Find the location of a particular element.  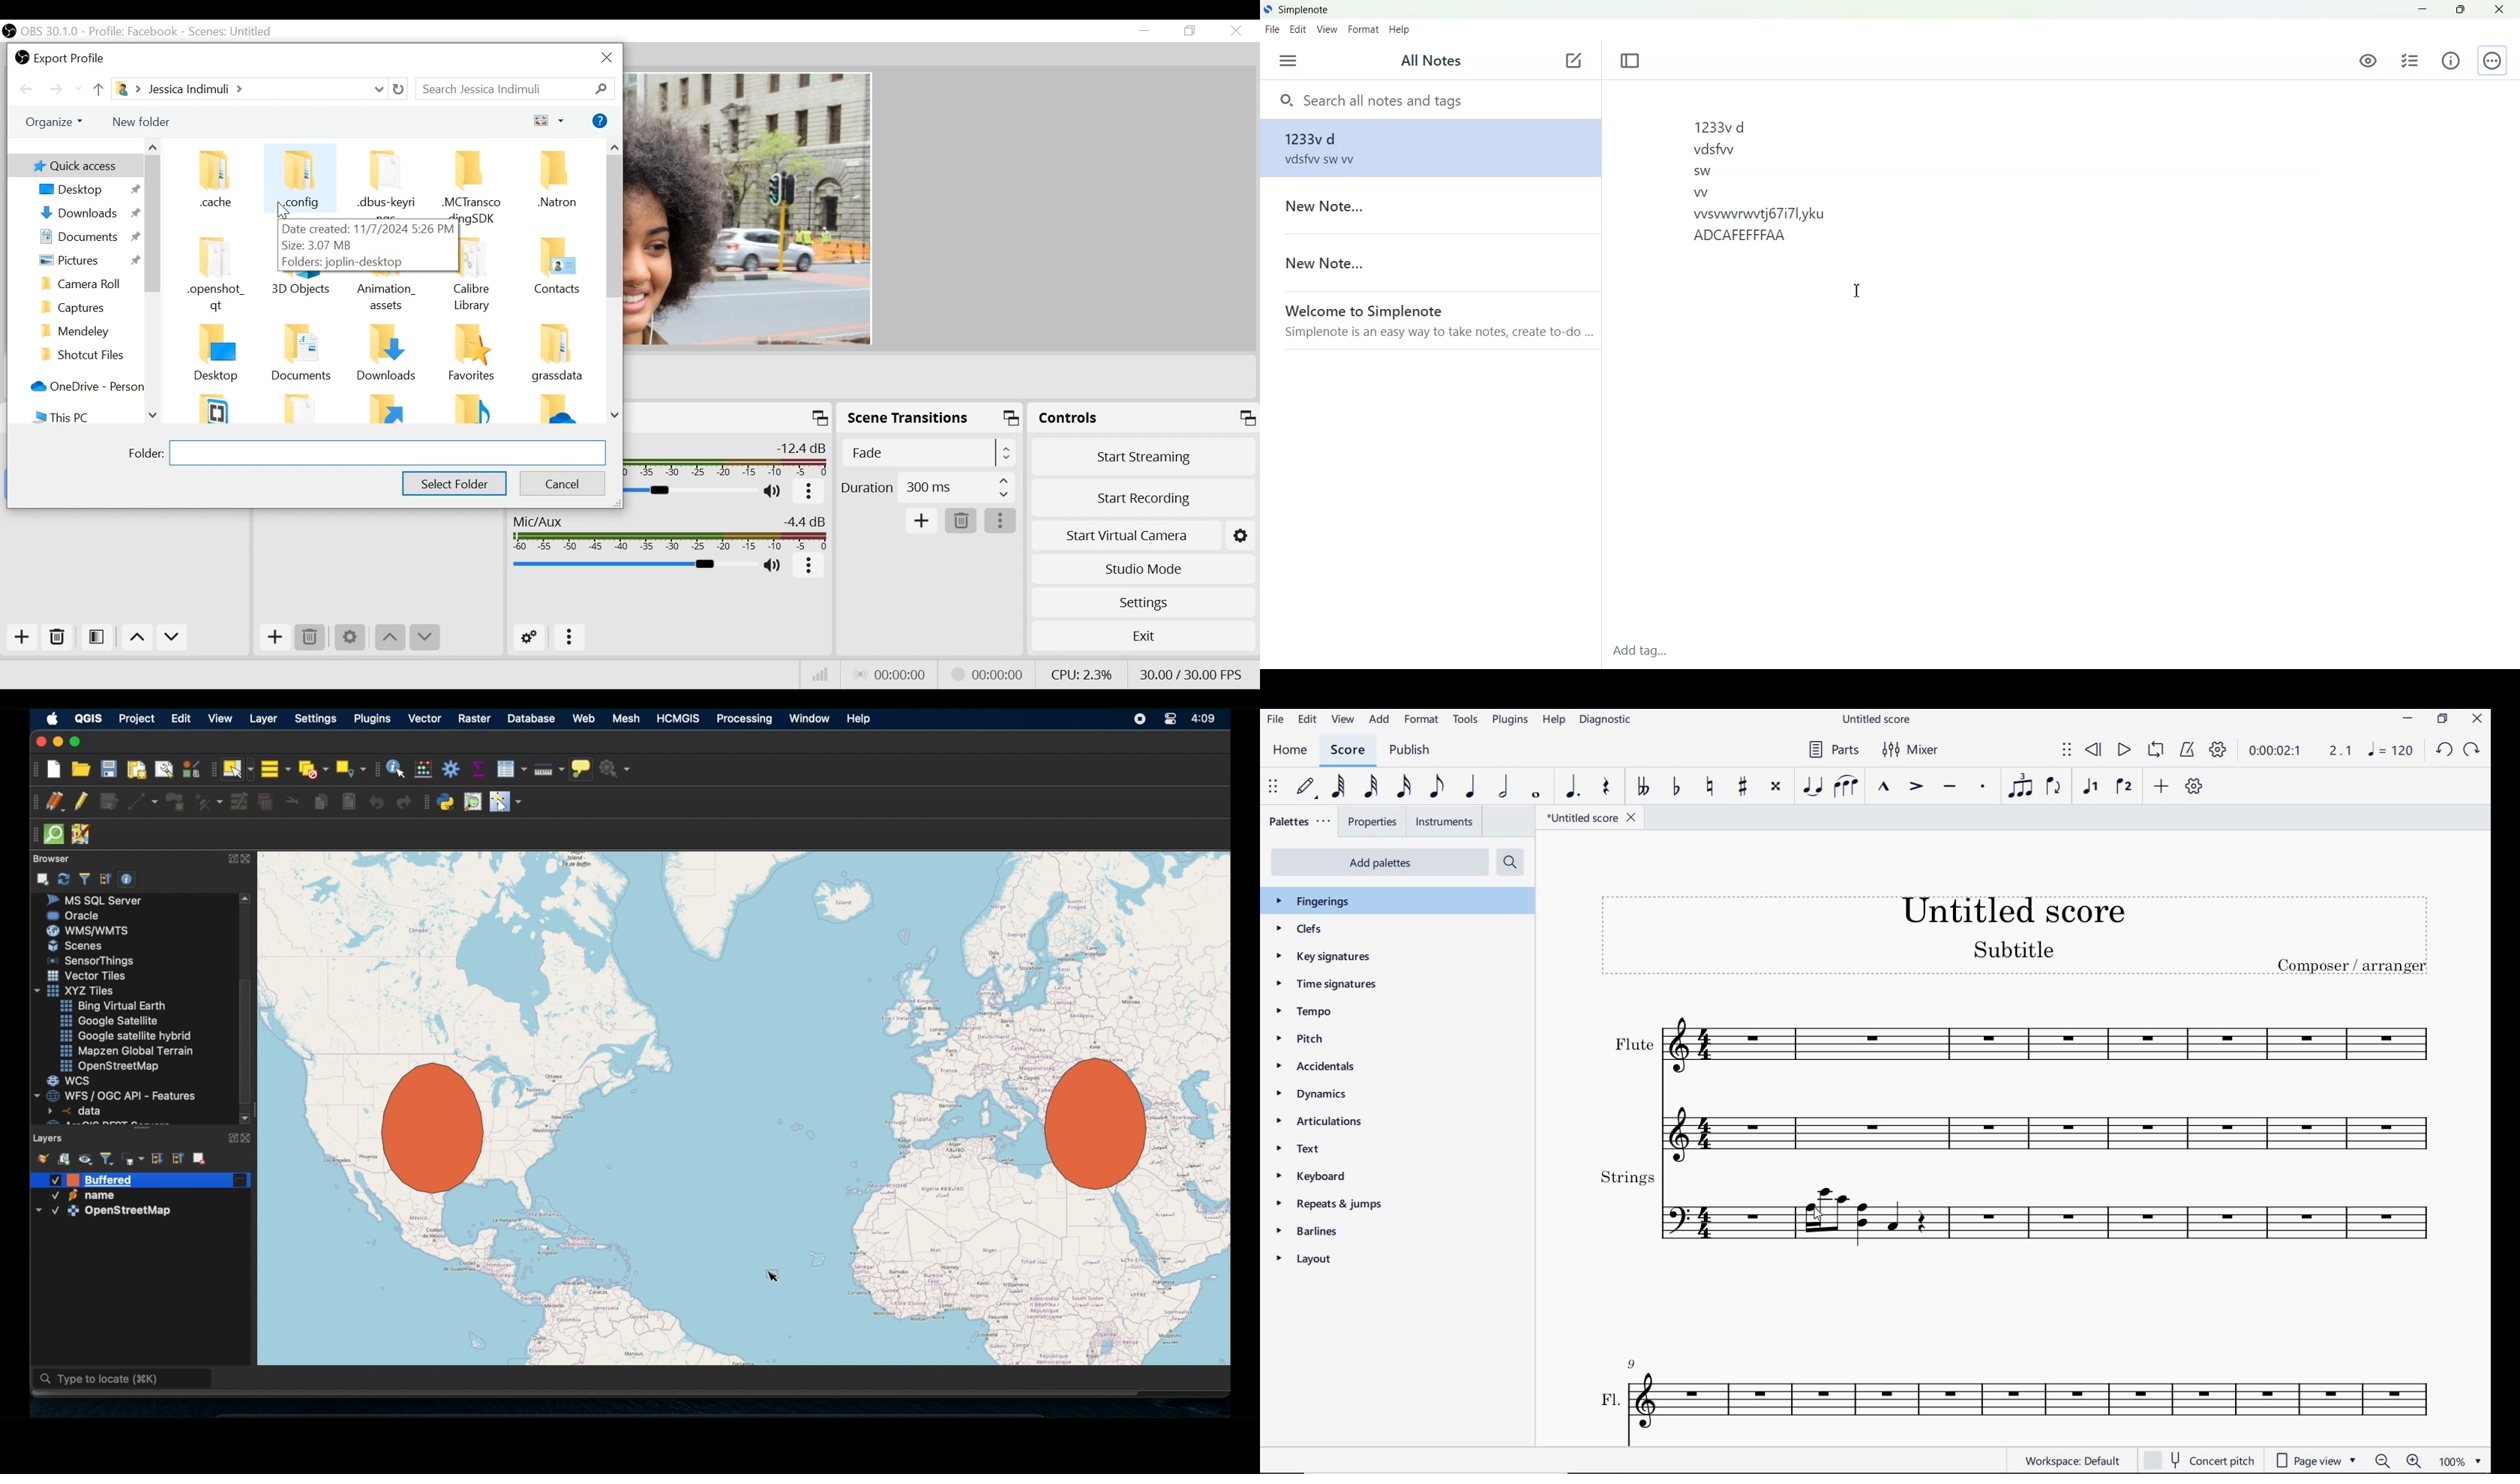

Folder Field is located at coordinates (387, 453).